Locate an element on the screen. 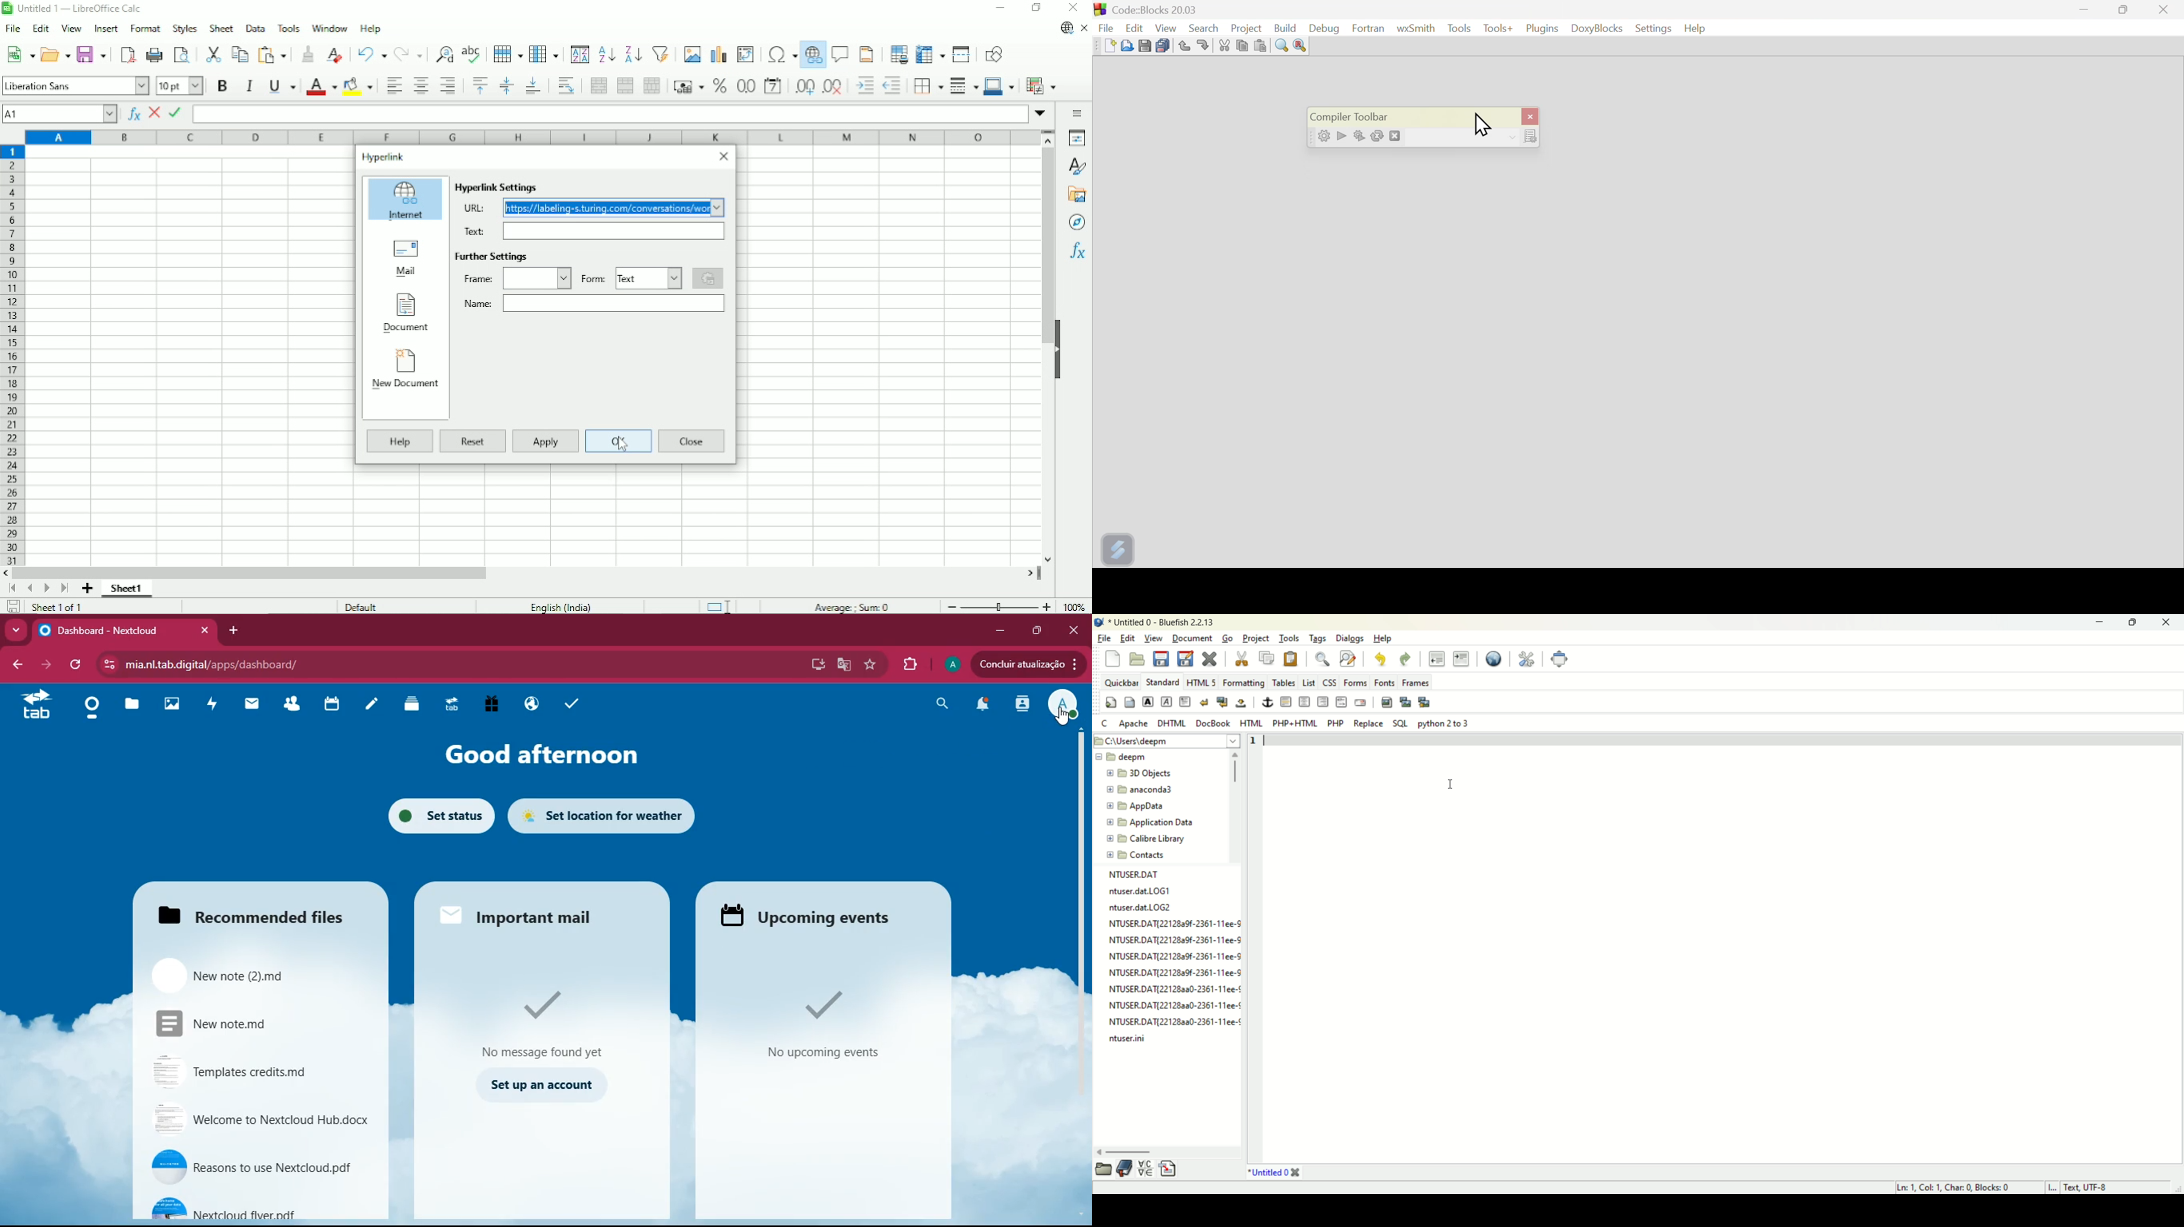 The image size is (2184, 1232). go is located at coordinates (1228, 638).